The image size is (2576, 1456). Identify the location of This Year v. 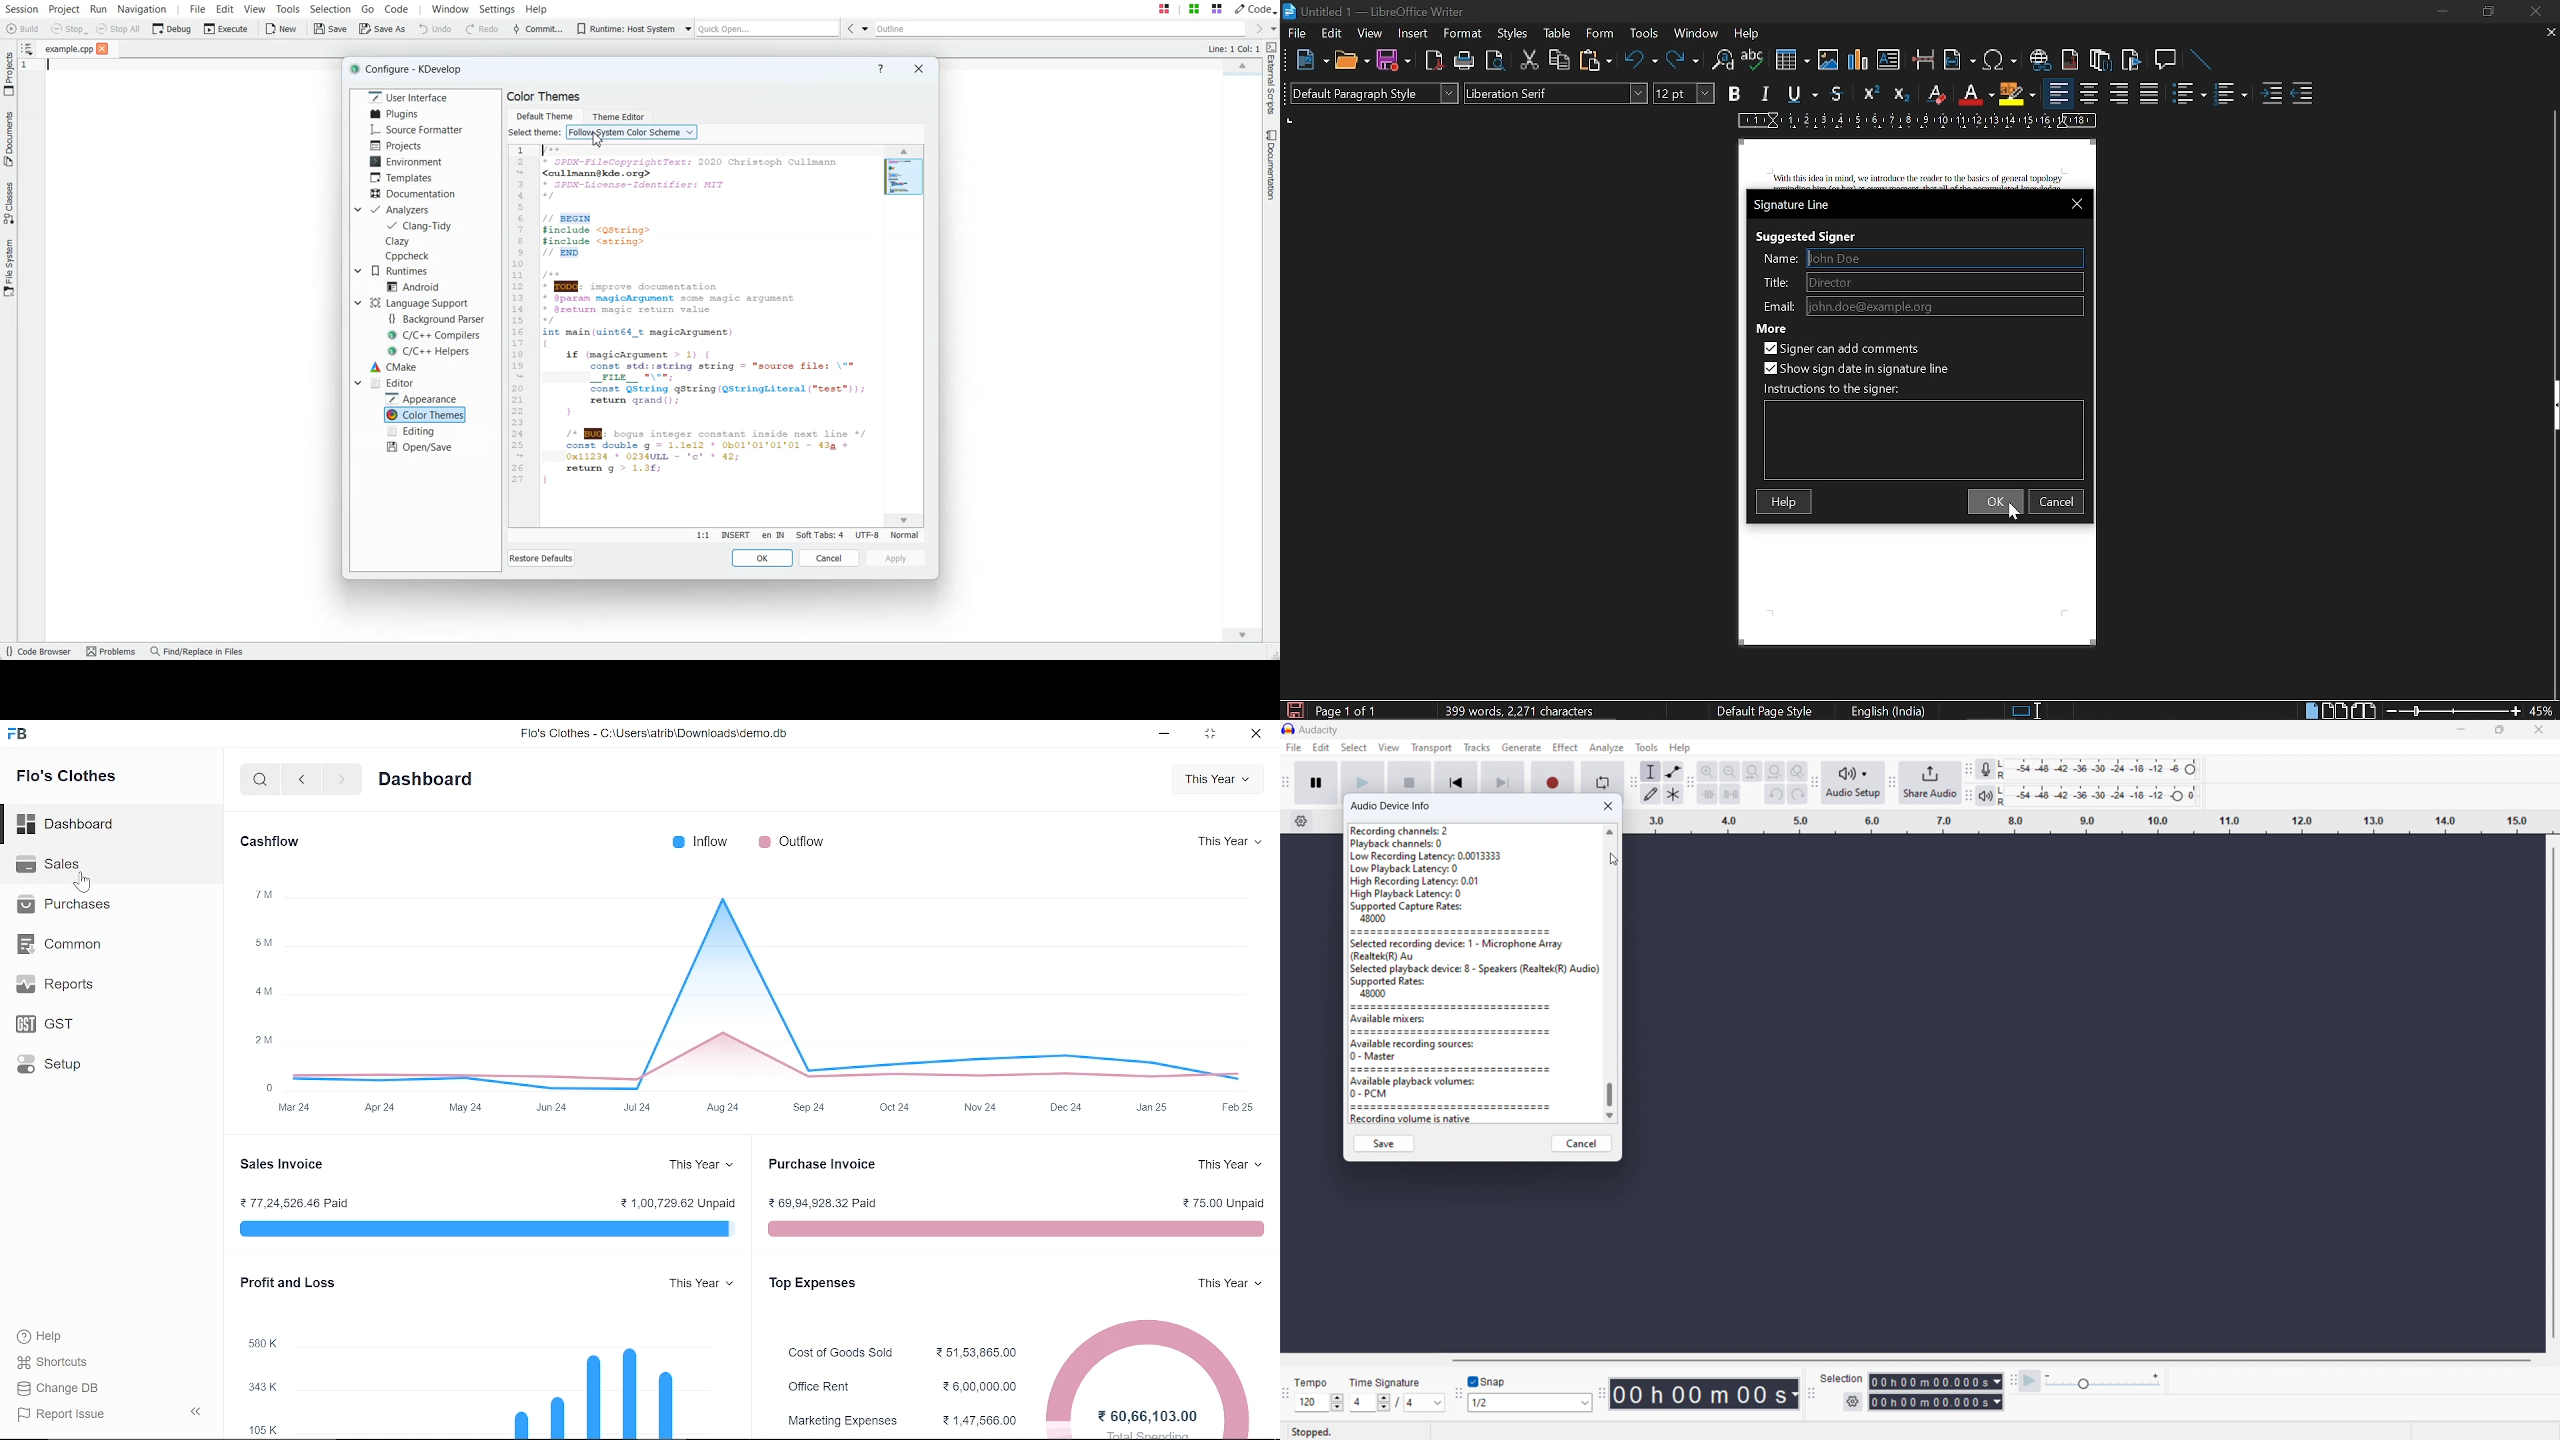
(699, 1284).